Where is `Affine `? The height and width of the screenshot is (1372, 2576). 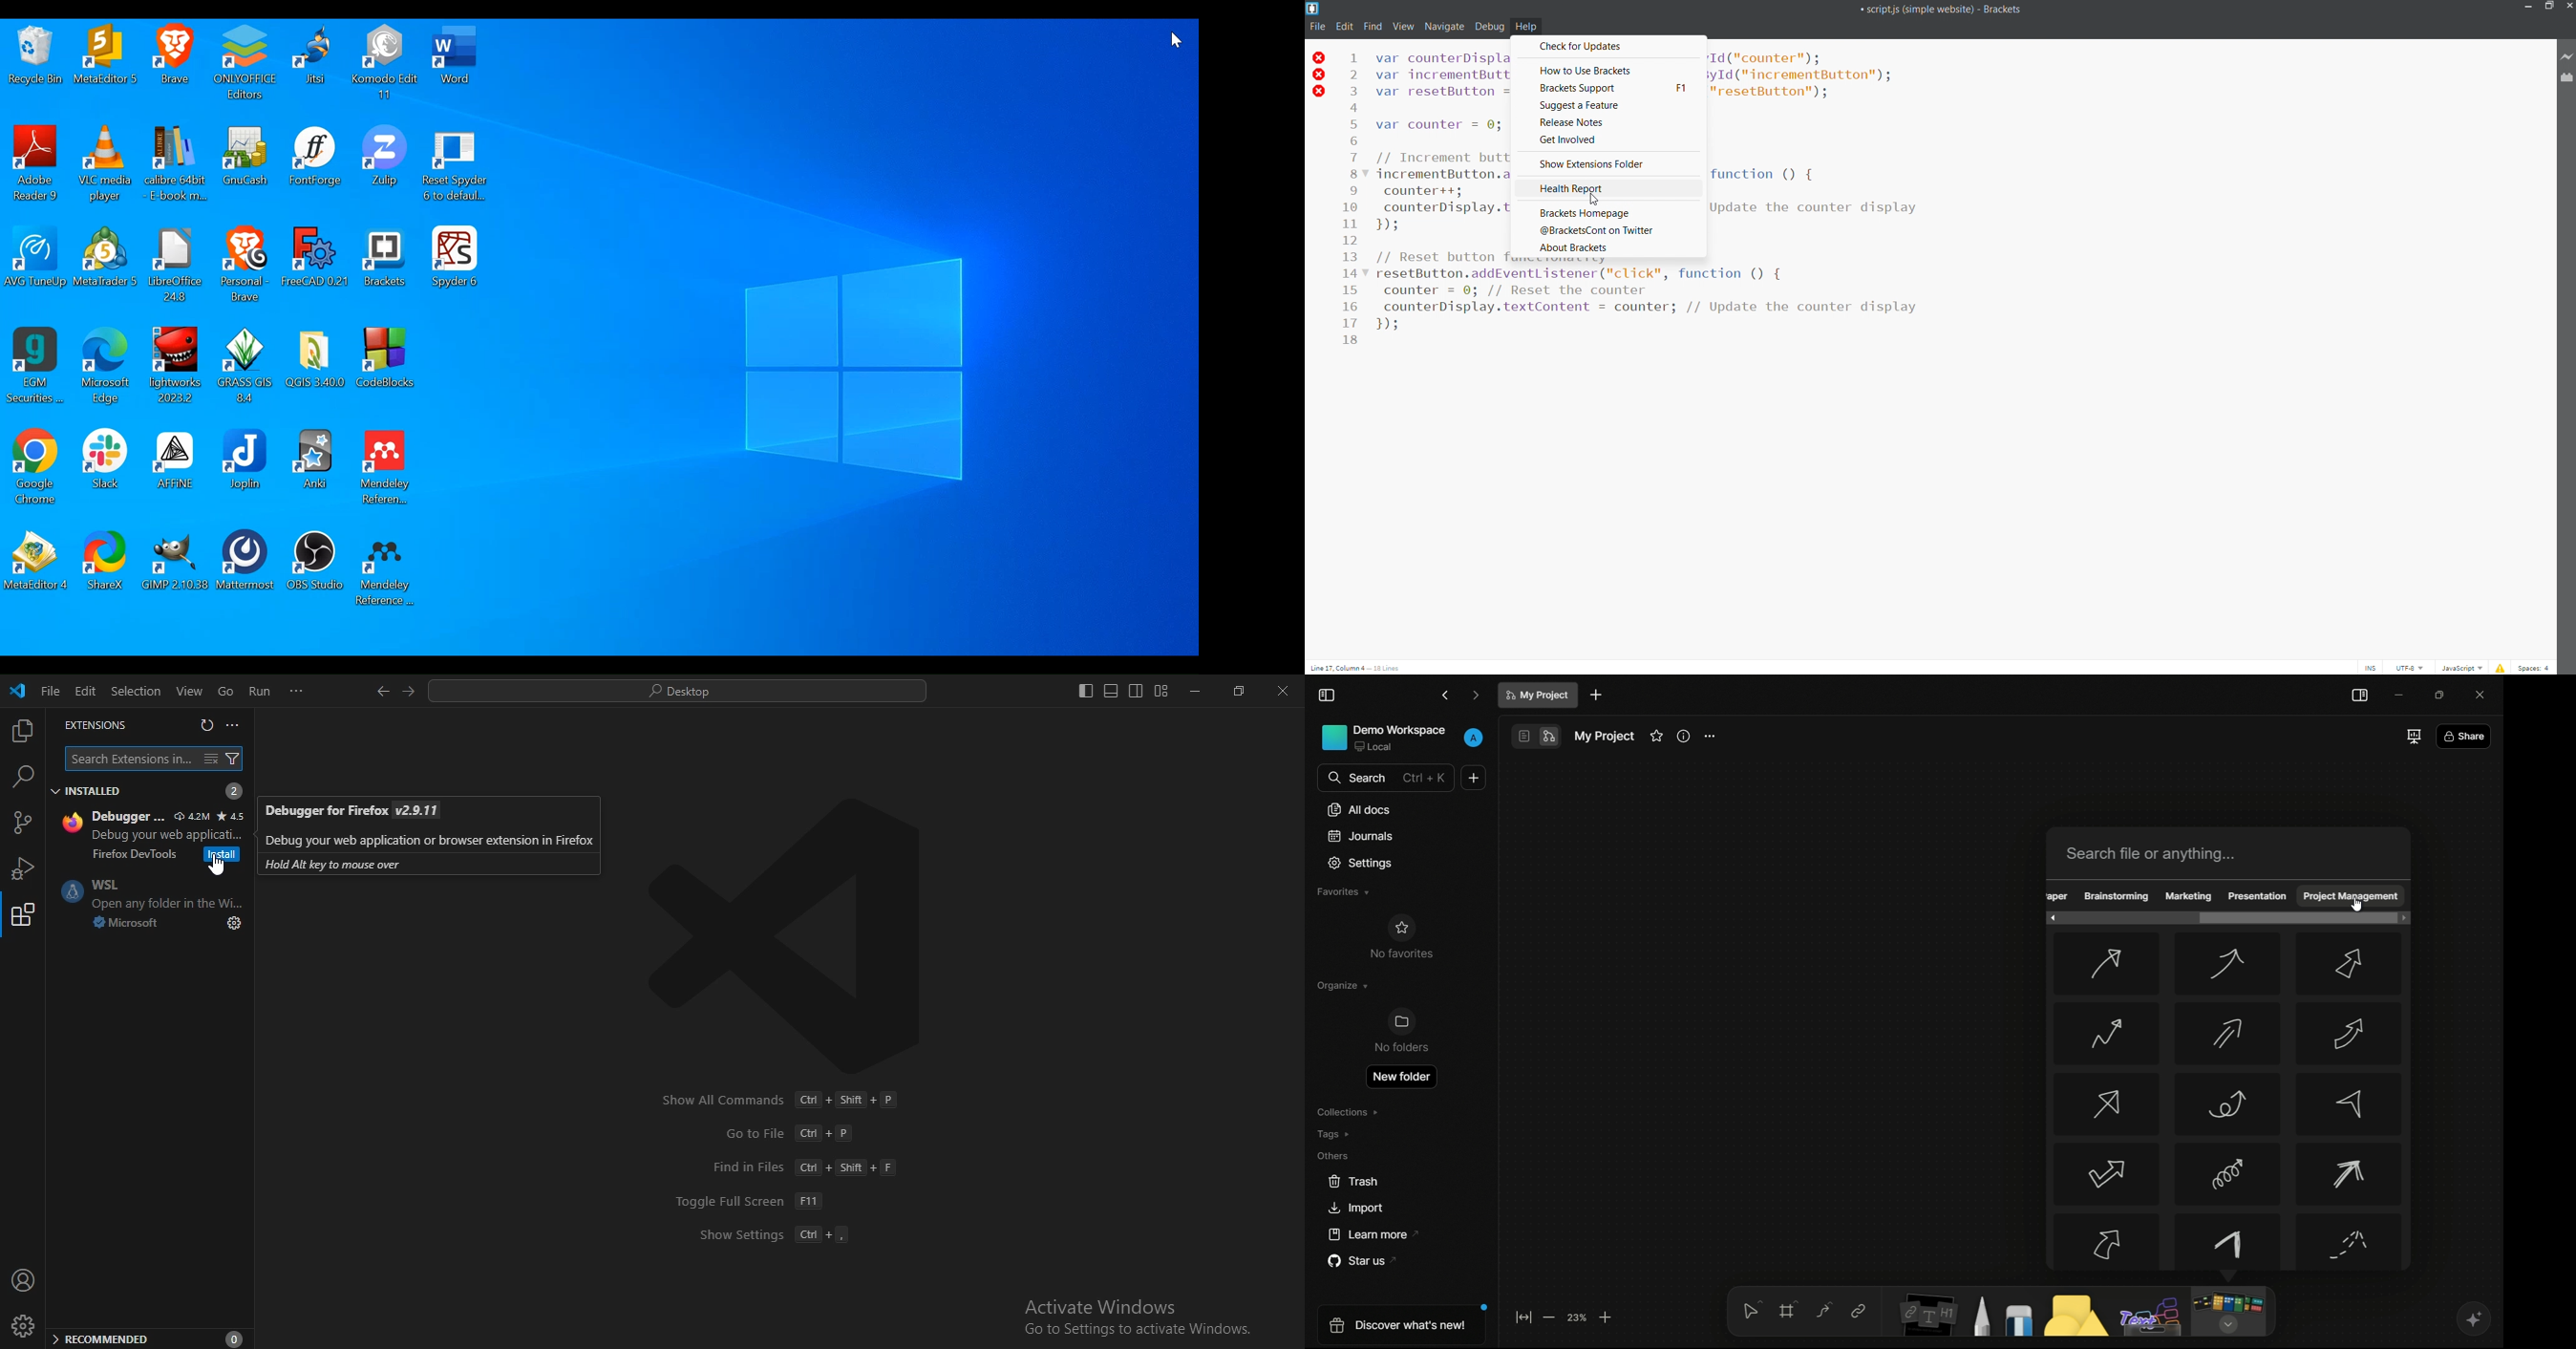
Affine  is located at coordinates (174, 469).